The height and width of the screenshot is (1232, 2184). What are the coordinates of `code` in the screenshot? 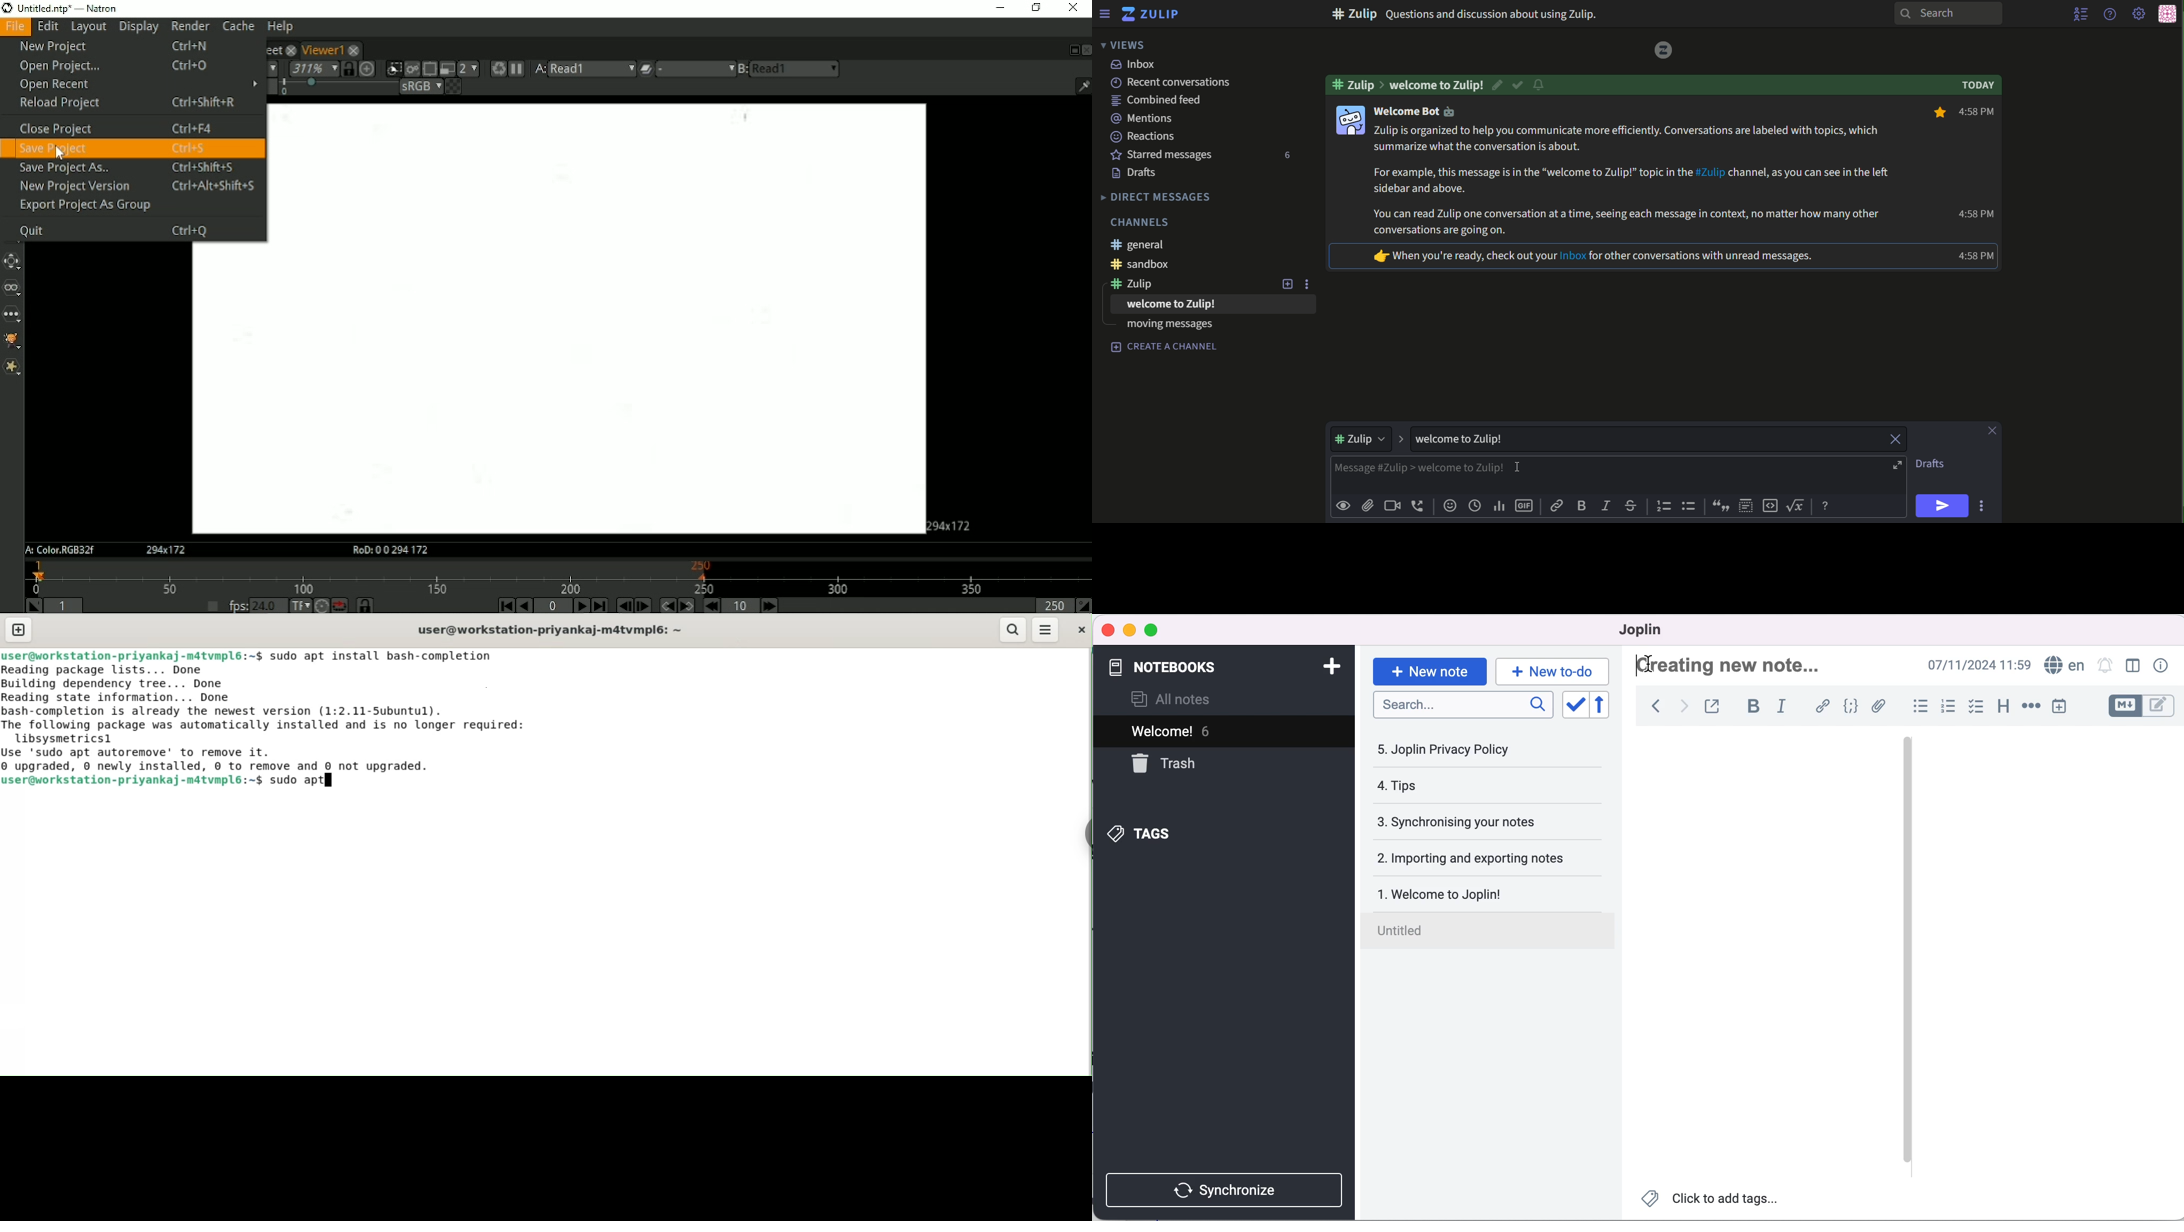 It's located at (1851, 706).